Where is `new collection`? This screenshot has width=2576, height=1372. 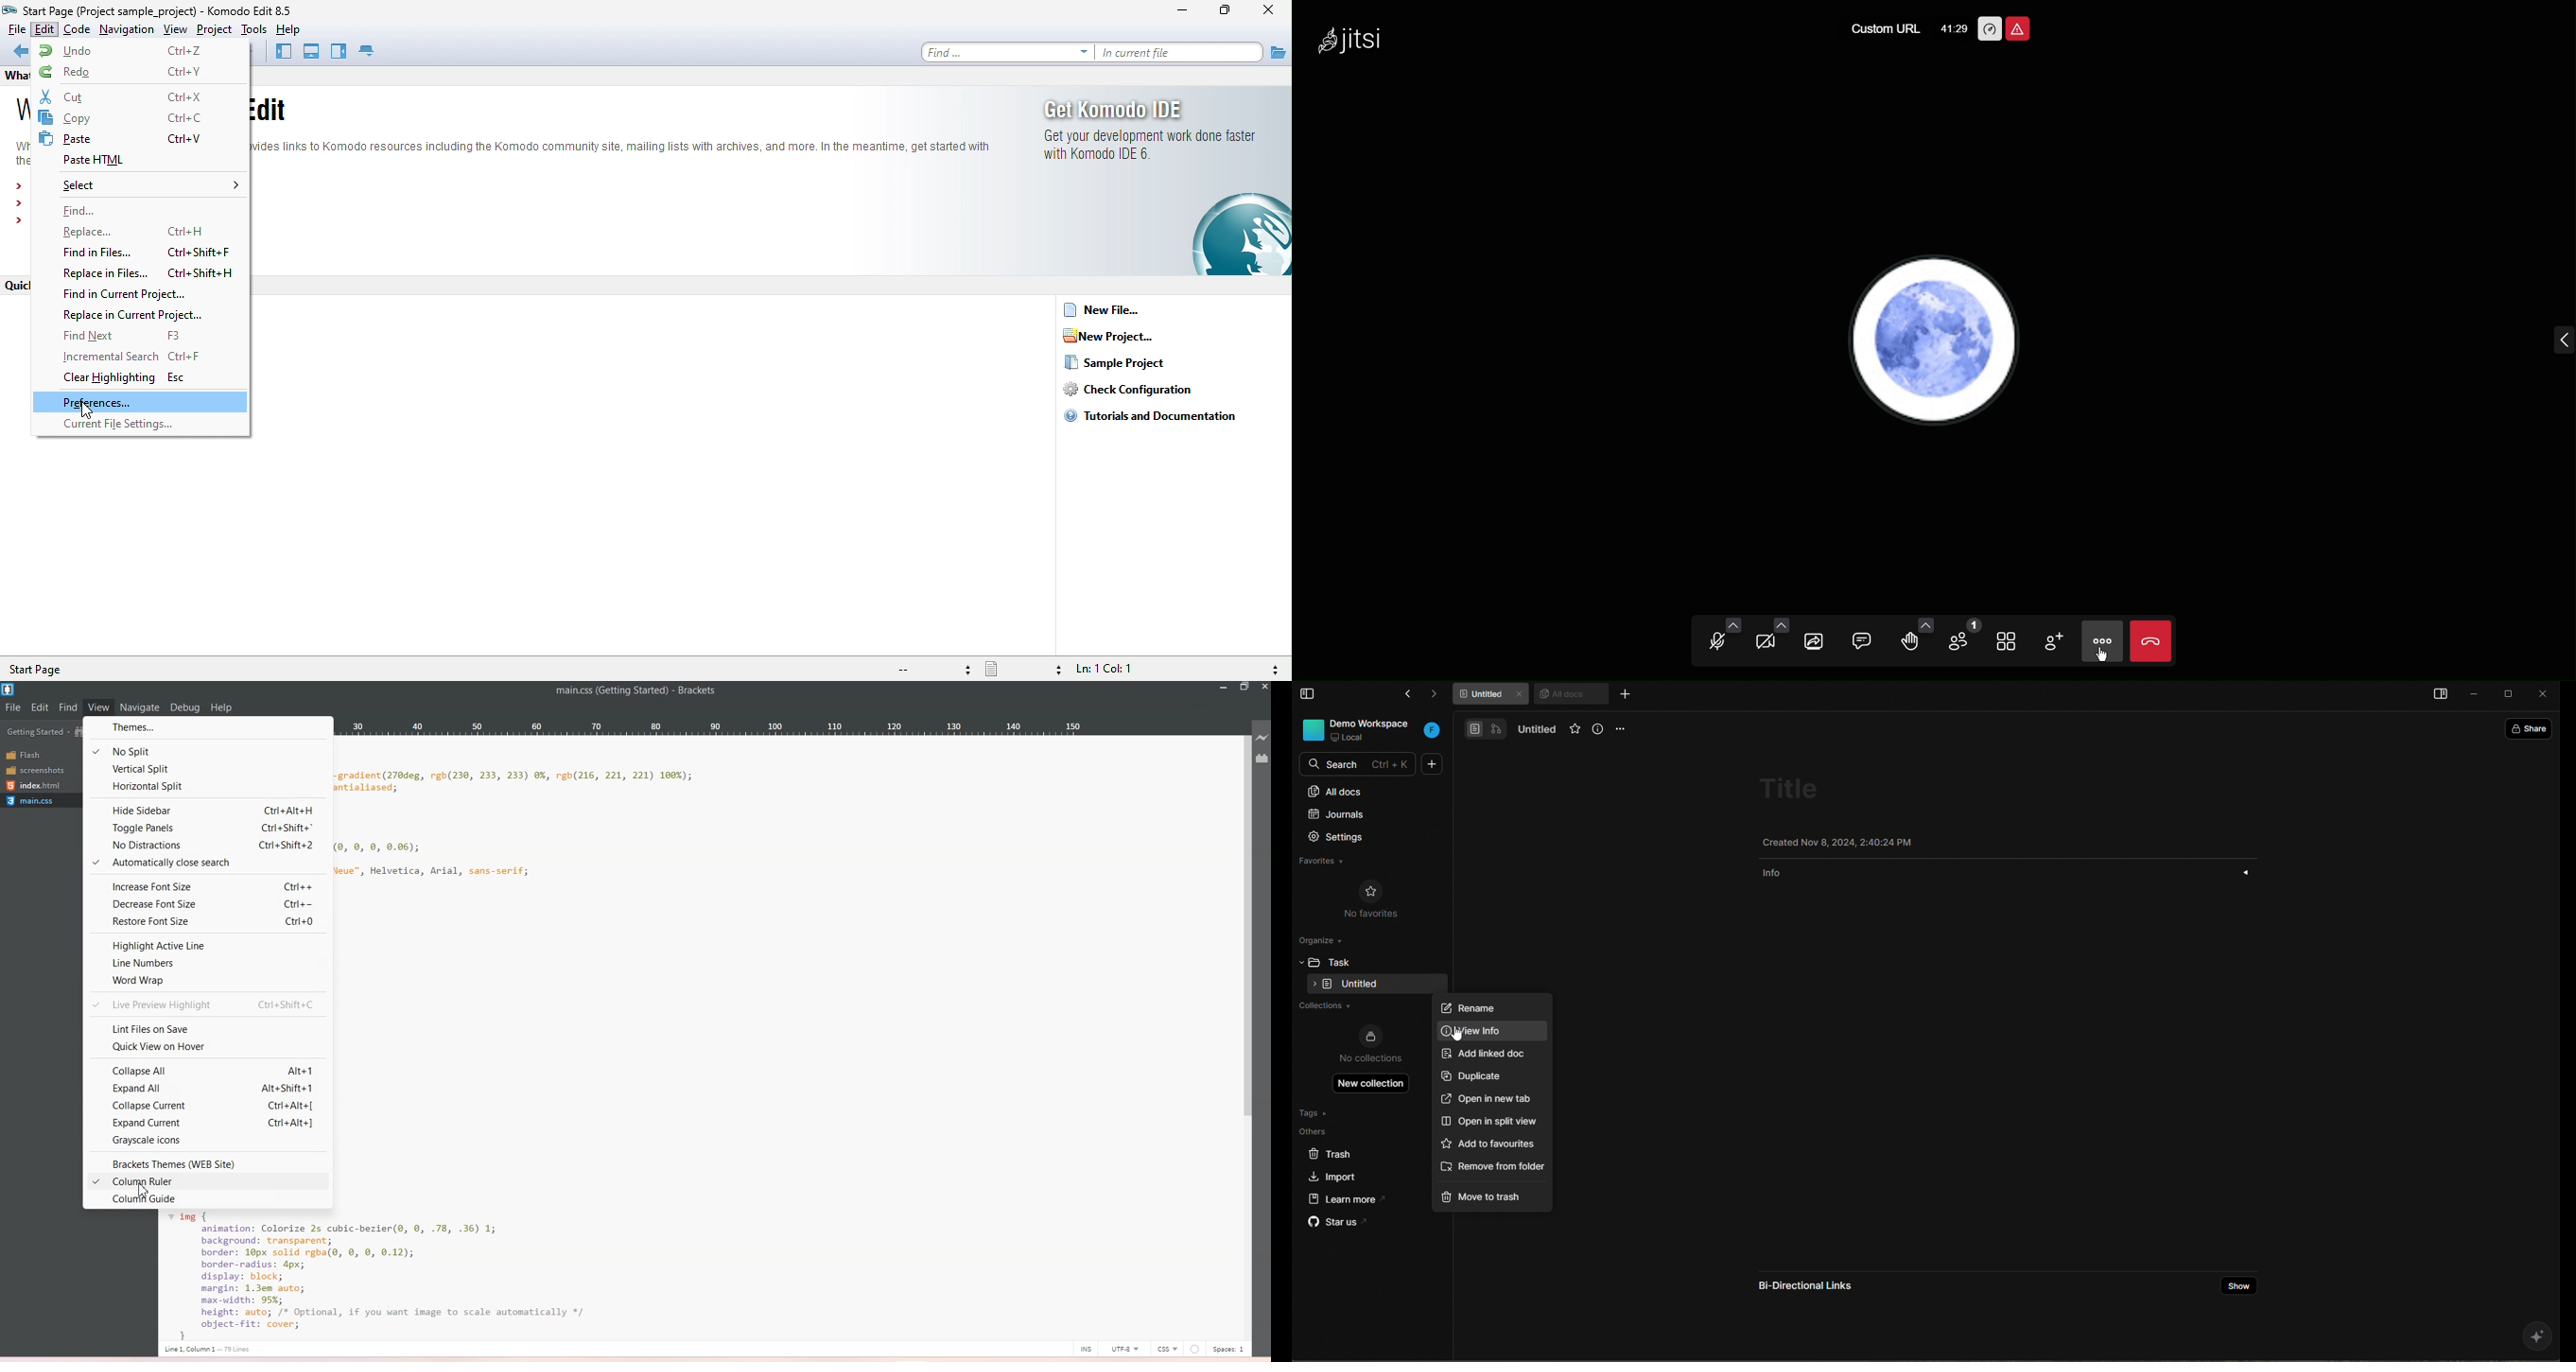
new collection is located at coordinates (1371, 1083).